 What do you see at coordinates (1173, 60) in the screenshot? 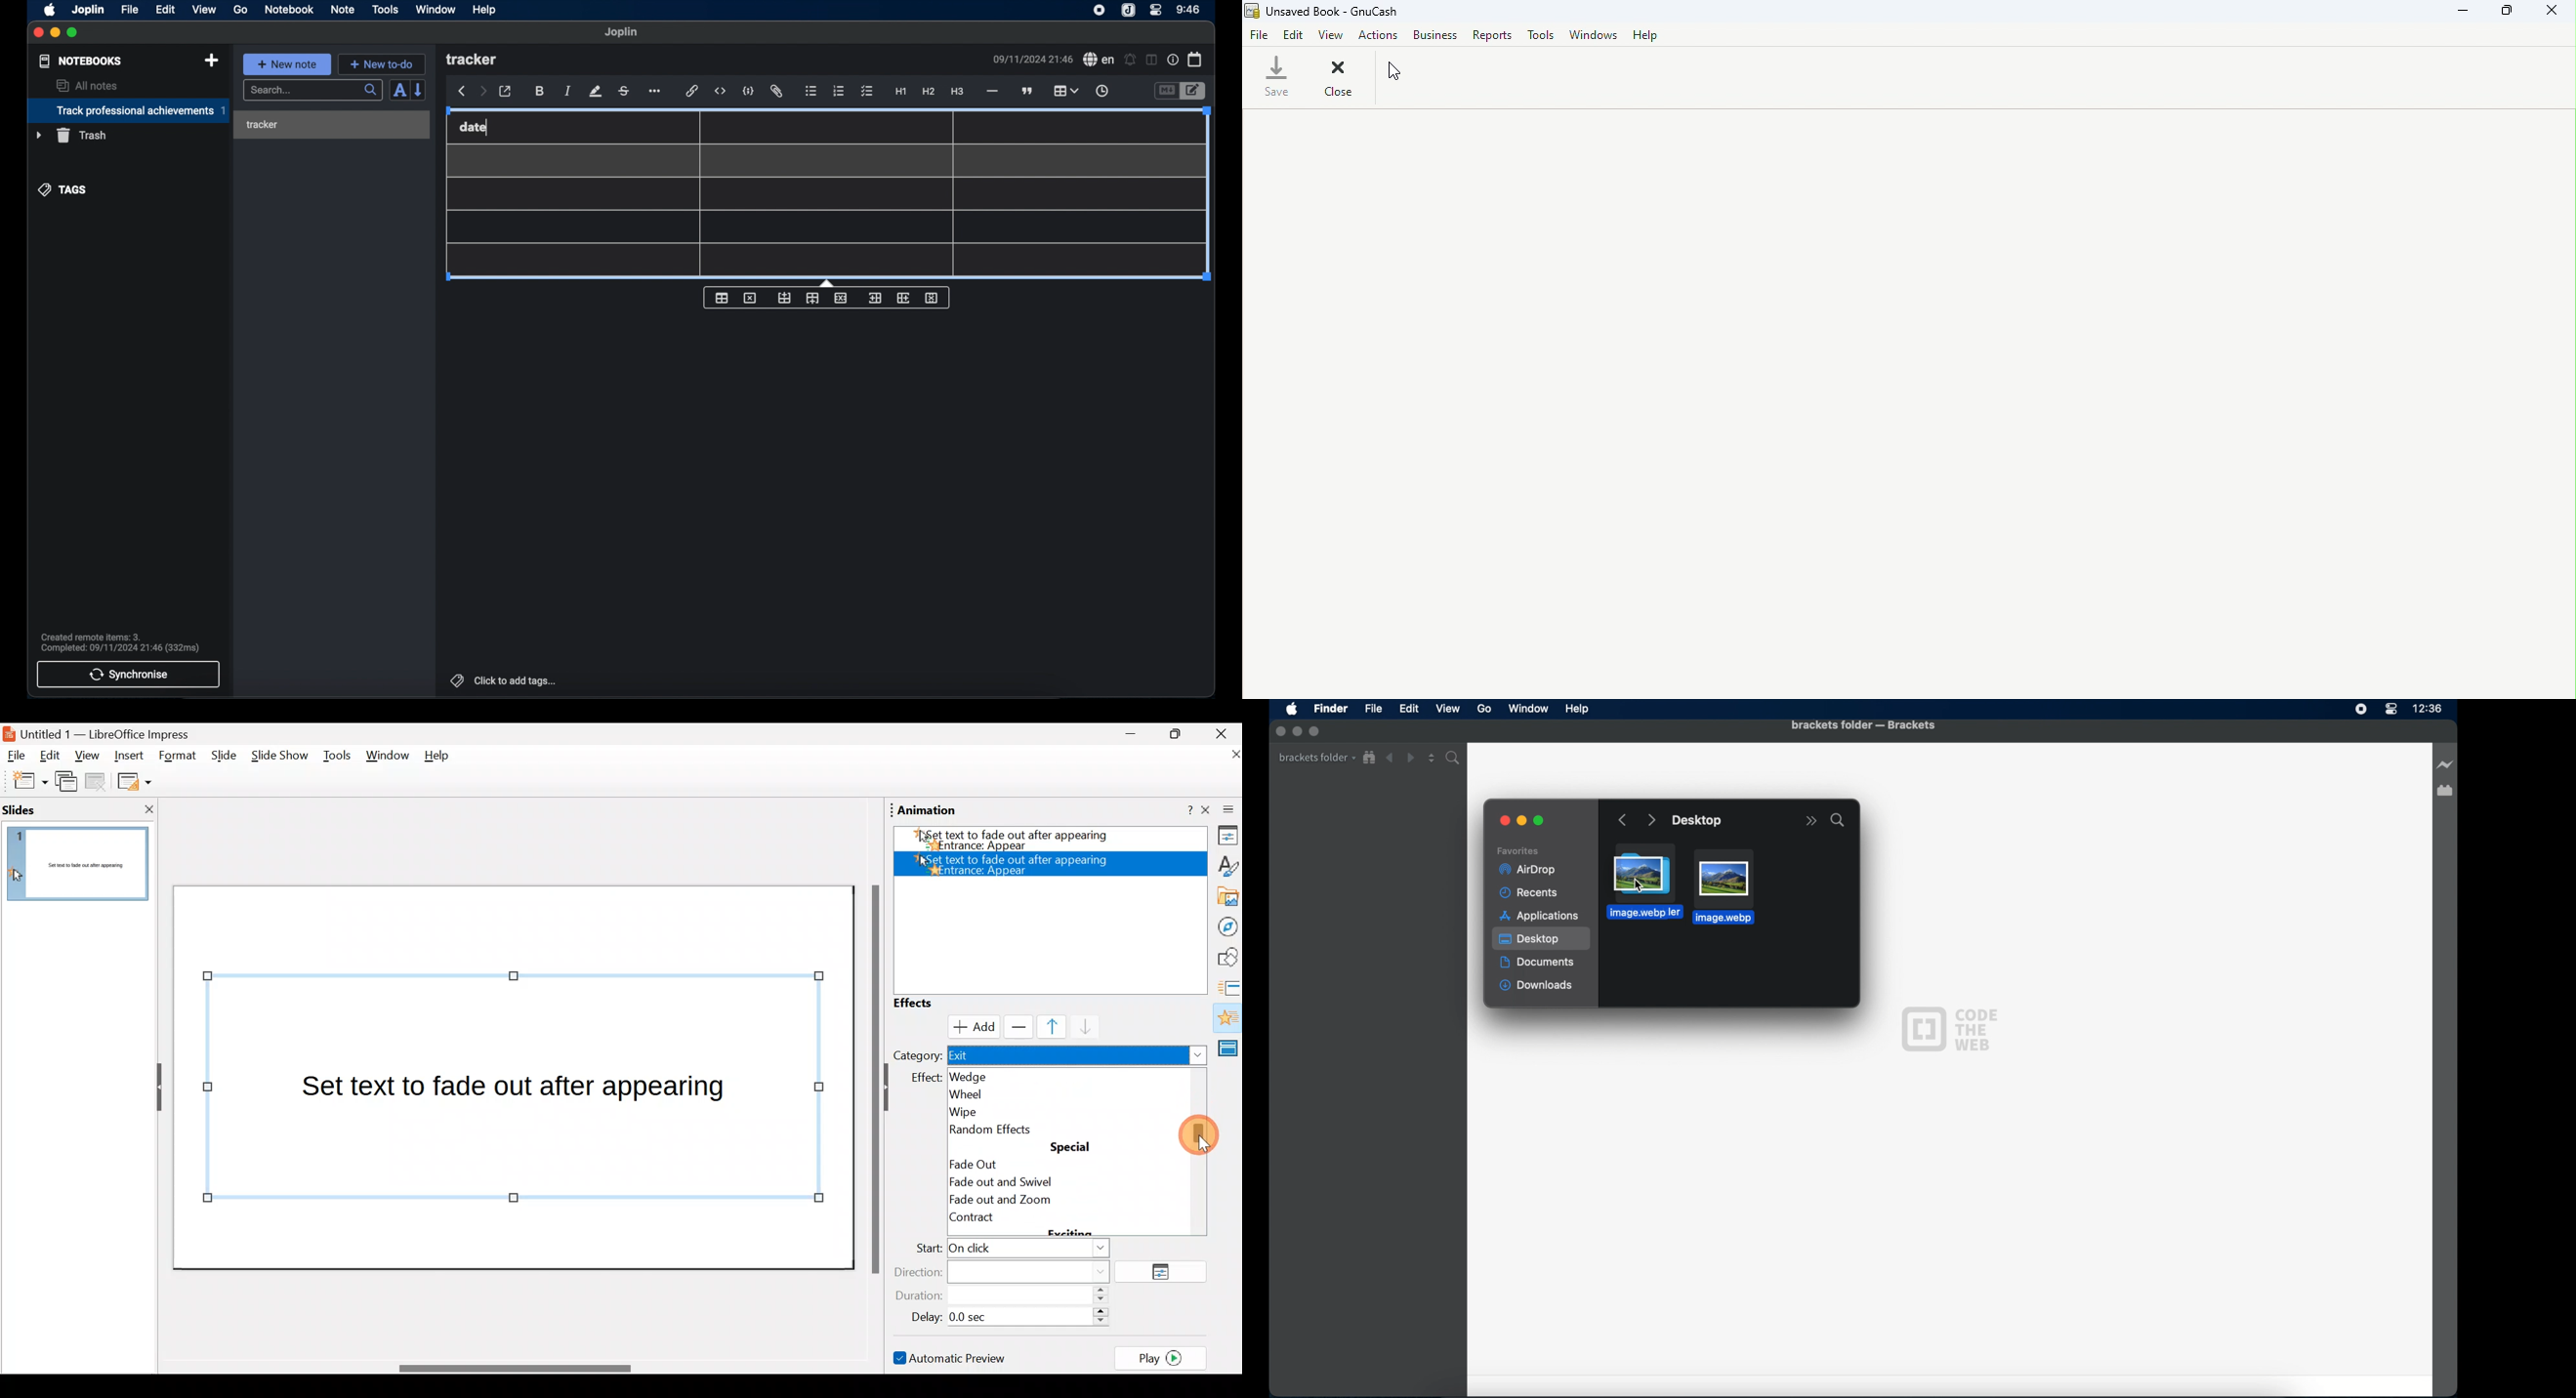
I see `note properties` at bounding box center [1173, 60].